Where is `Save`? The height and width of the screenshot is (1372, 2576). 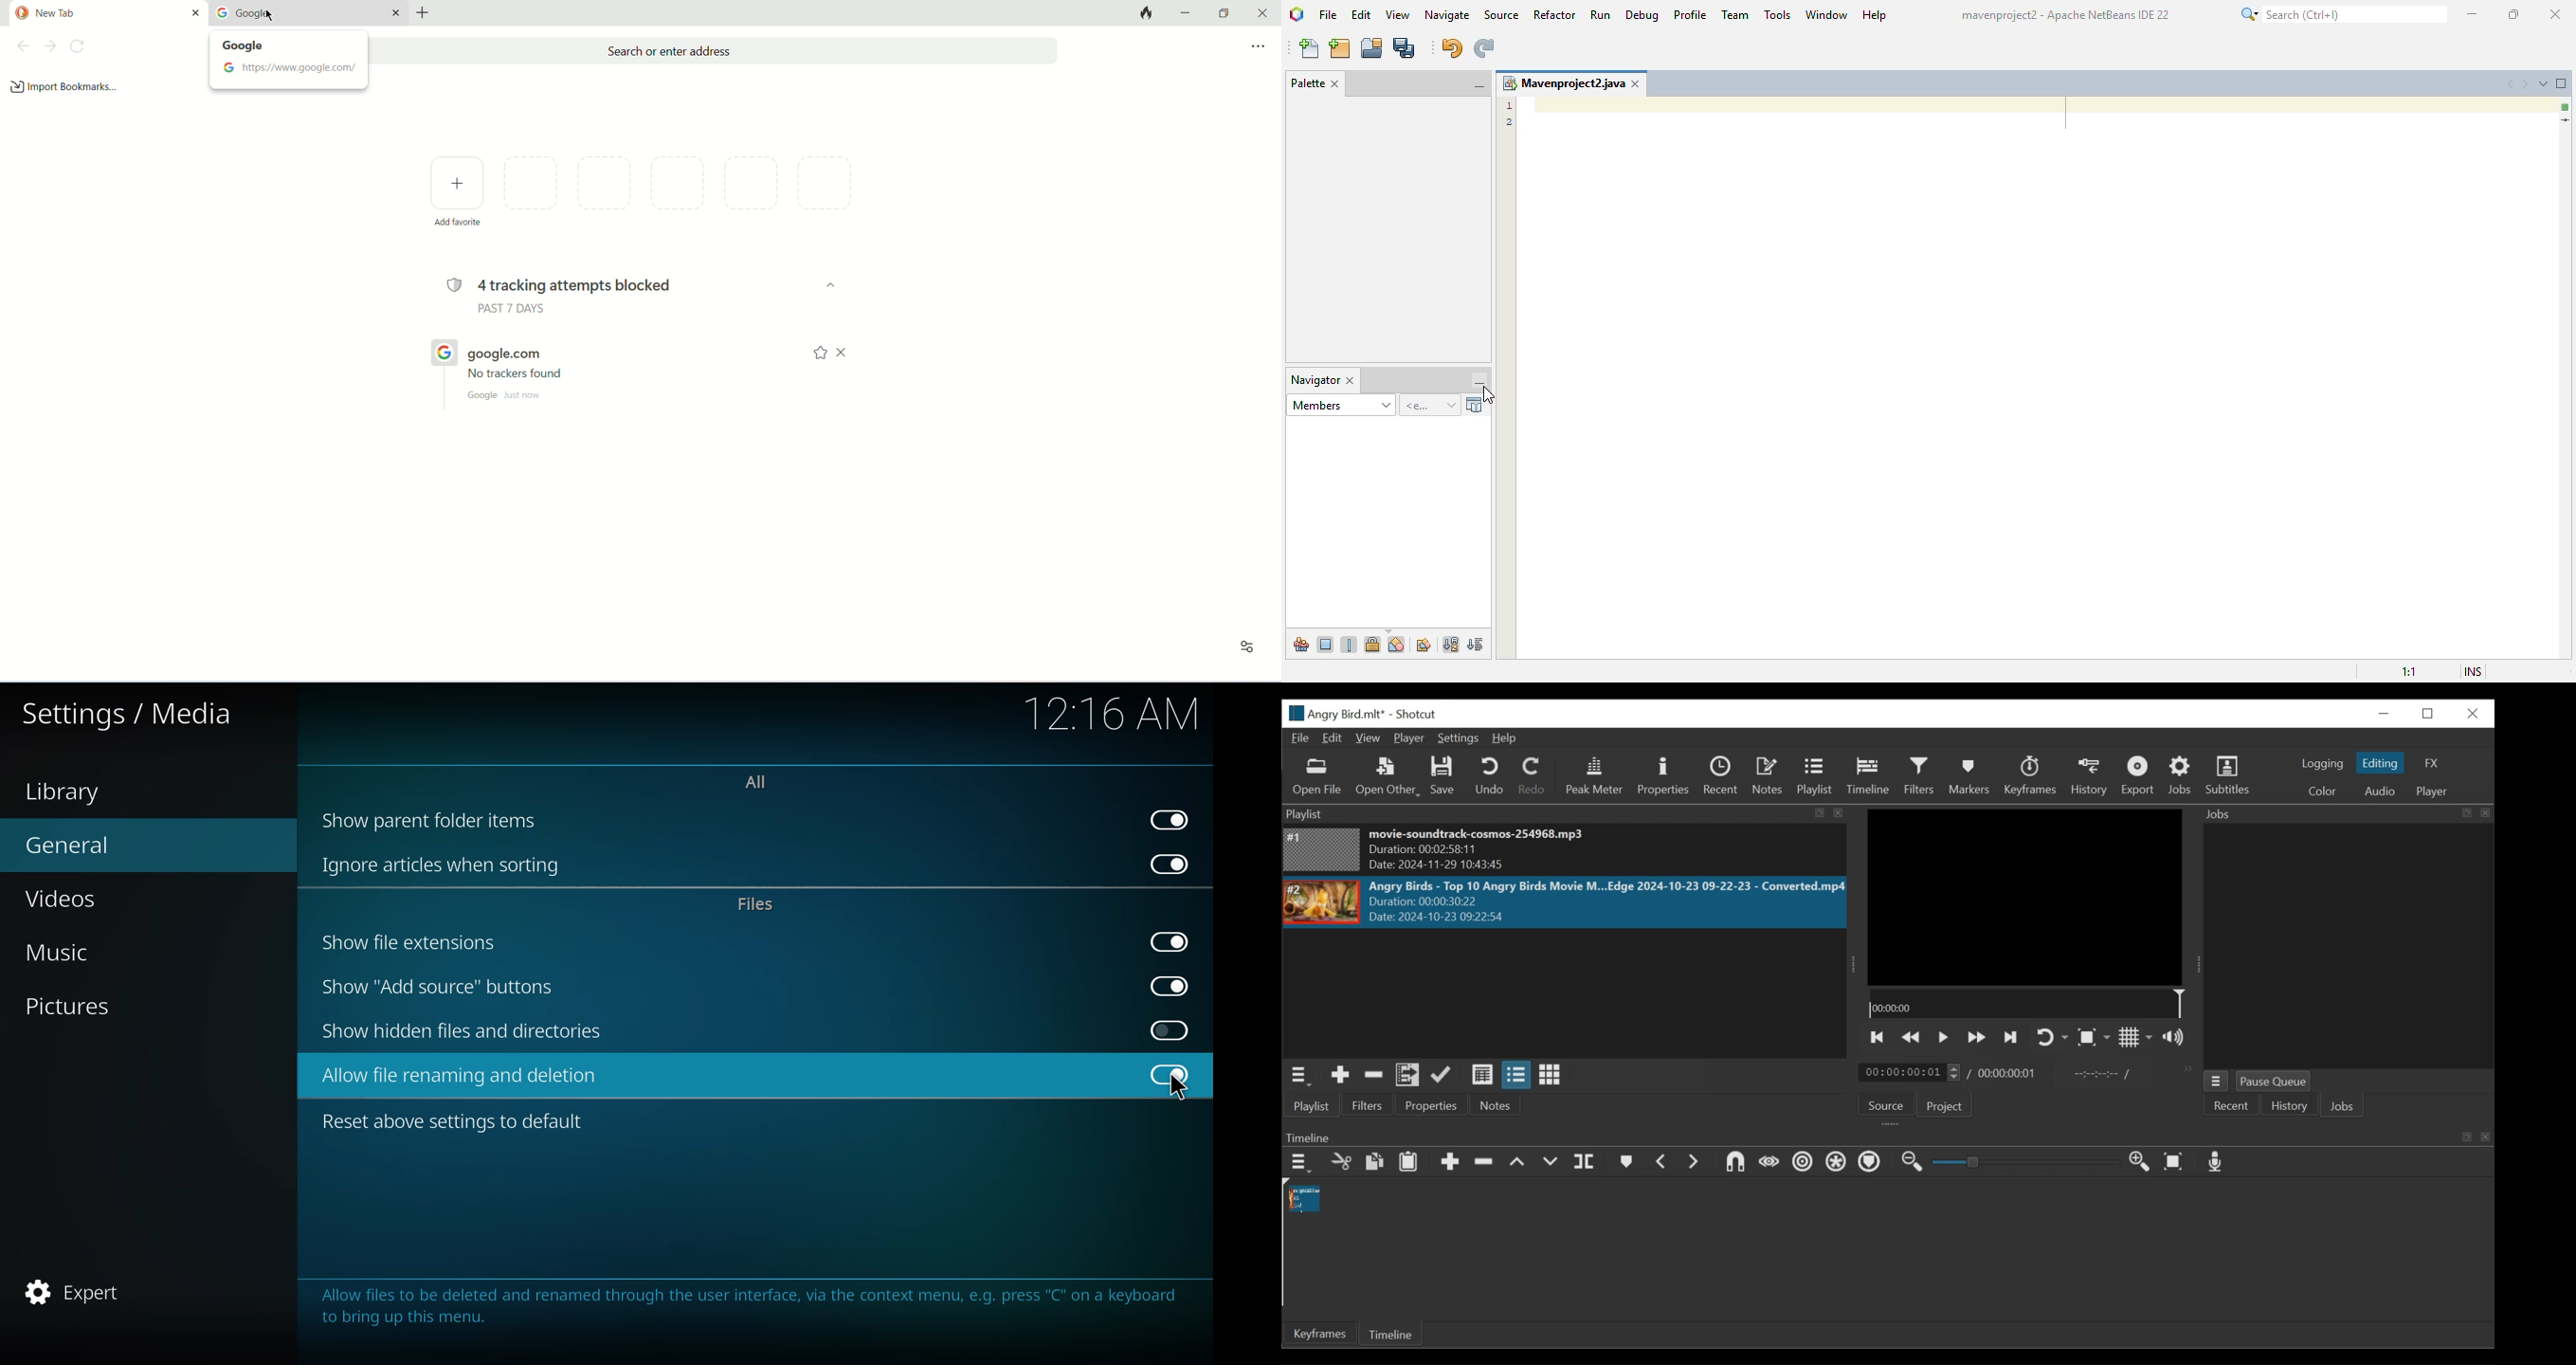 Save is located at coordinates (1445, 777).